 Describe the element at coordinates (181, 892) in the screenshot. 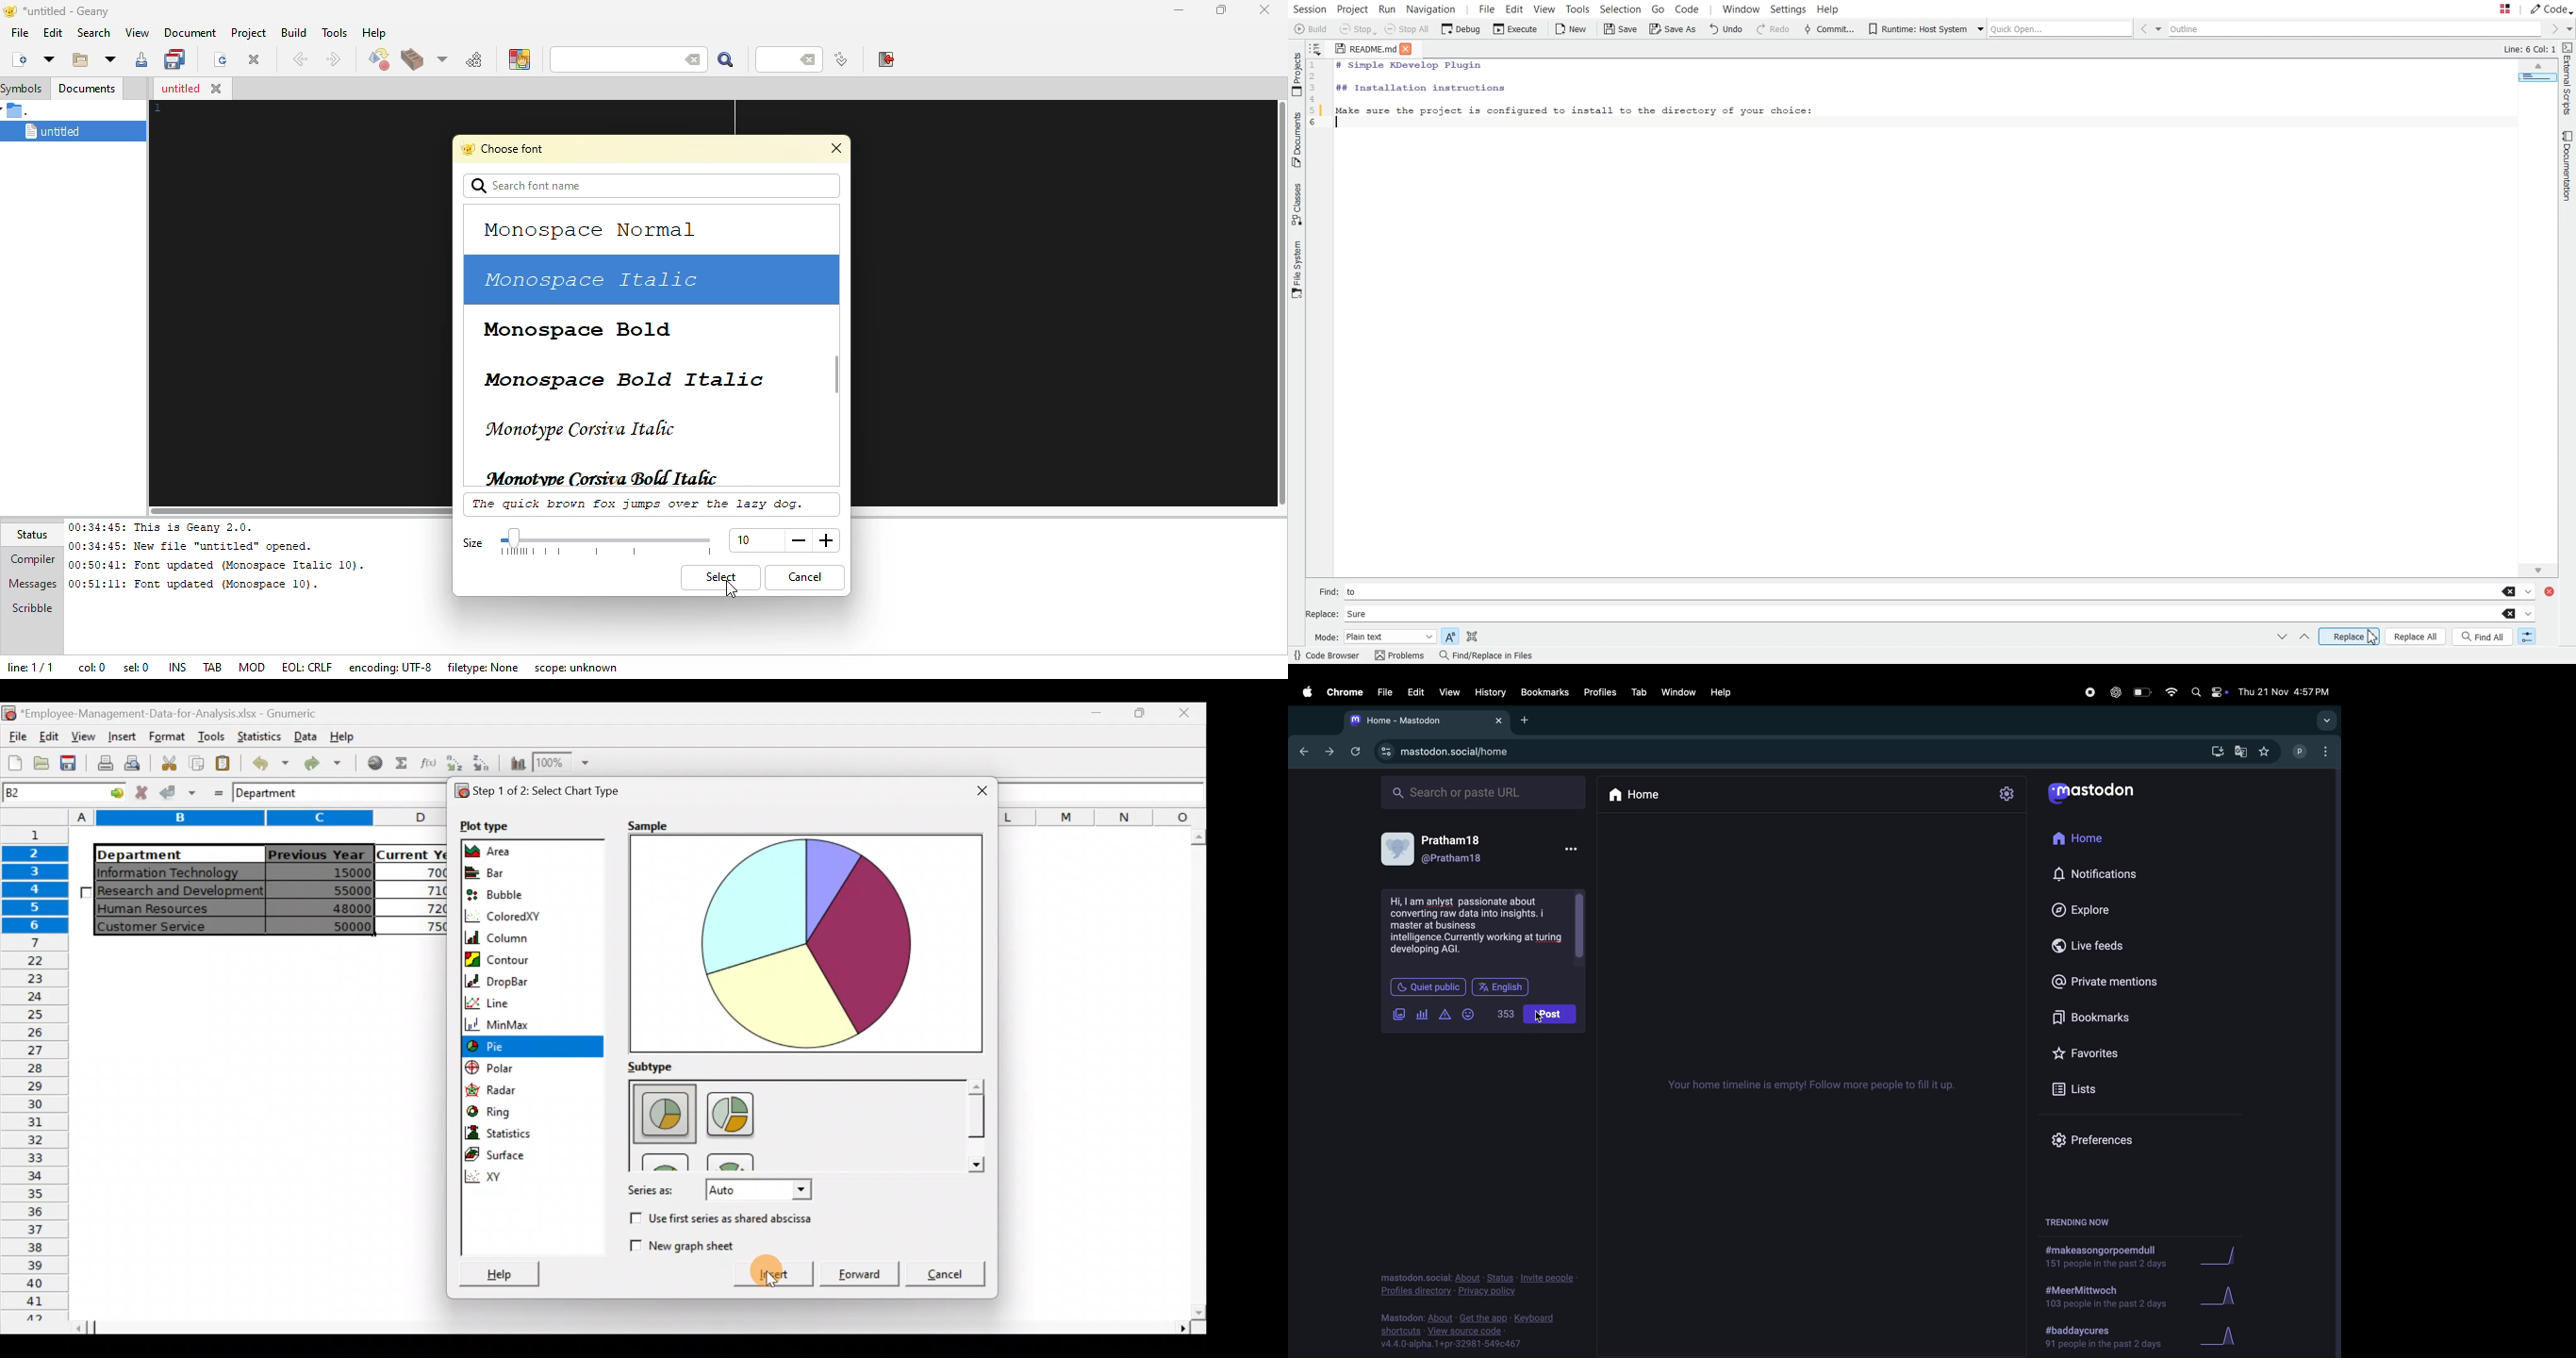

I see `Research and Development` at that location.